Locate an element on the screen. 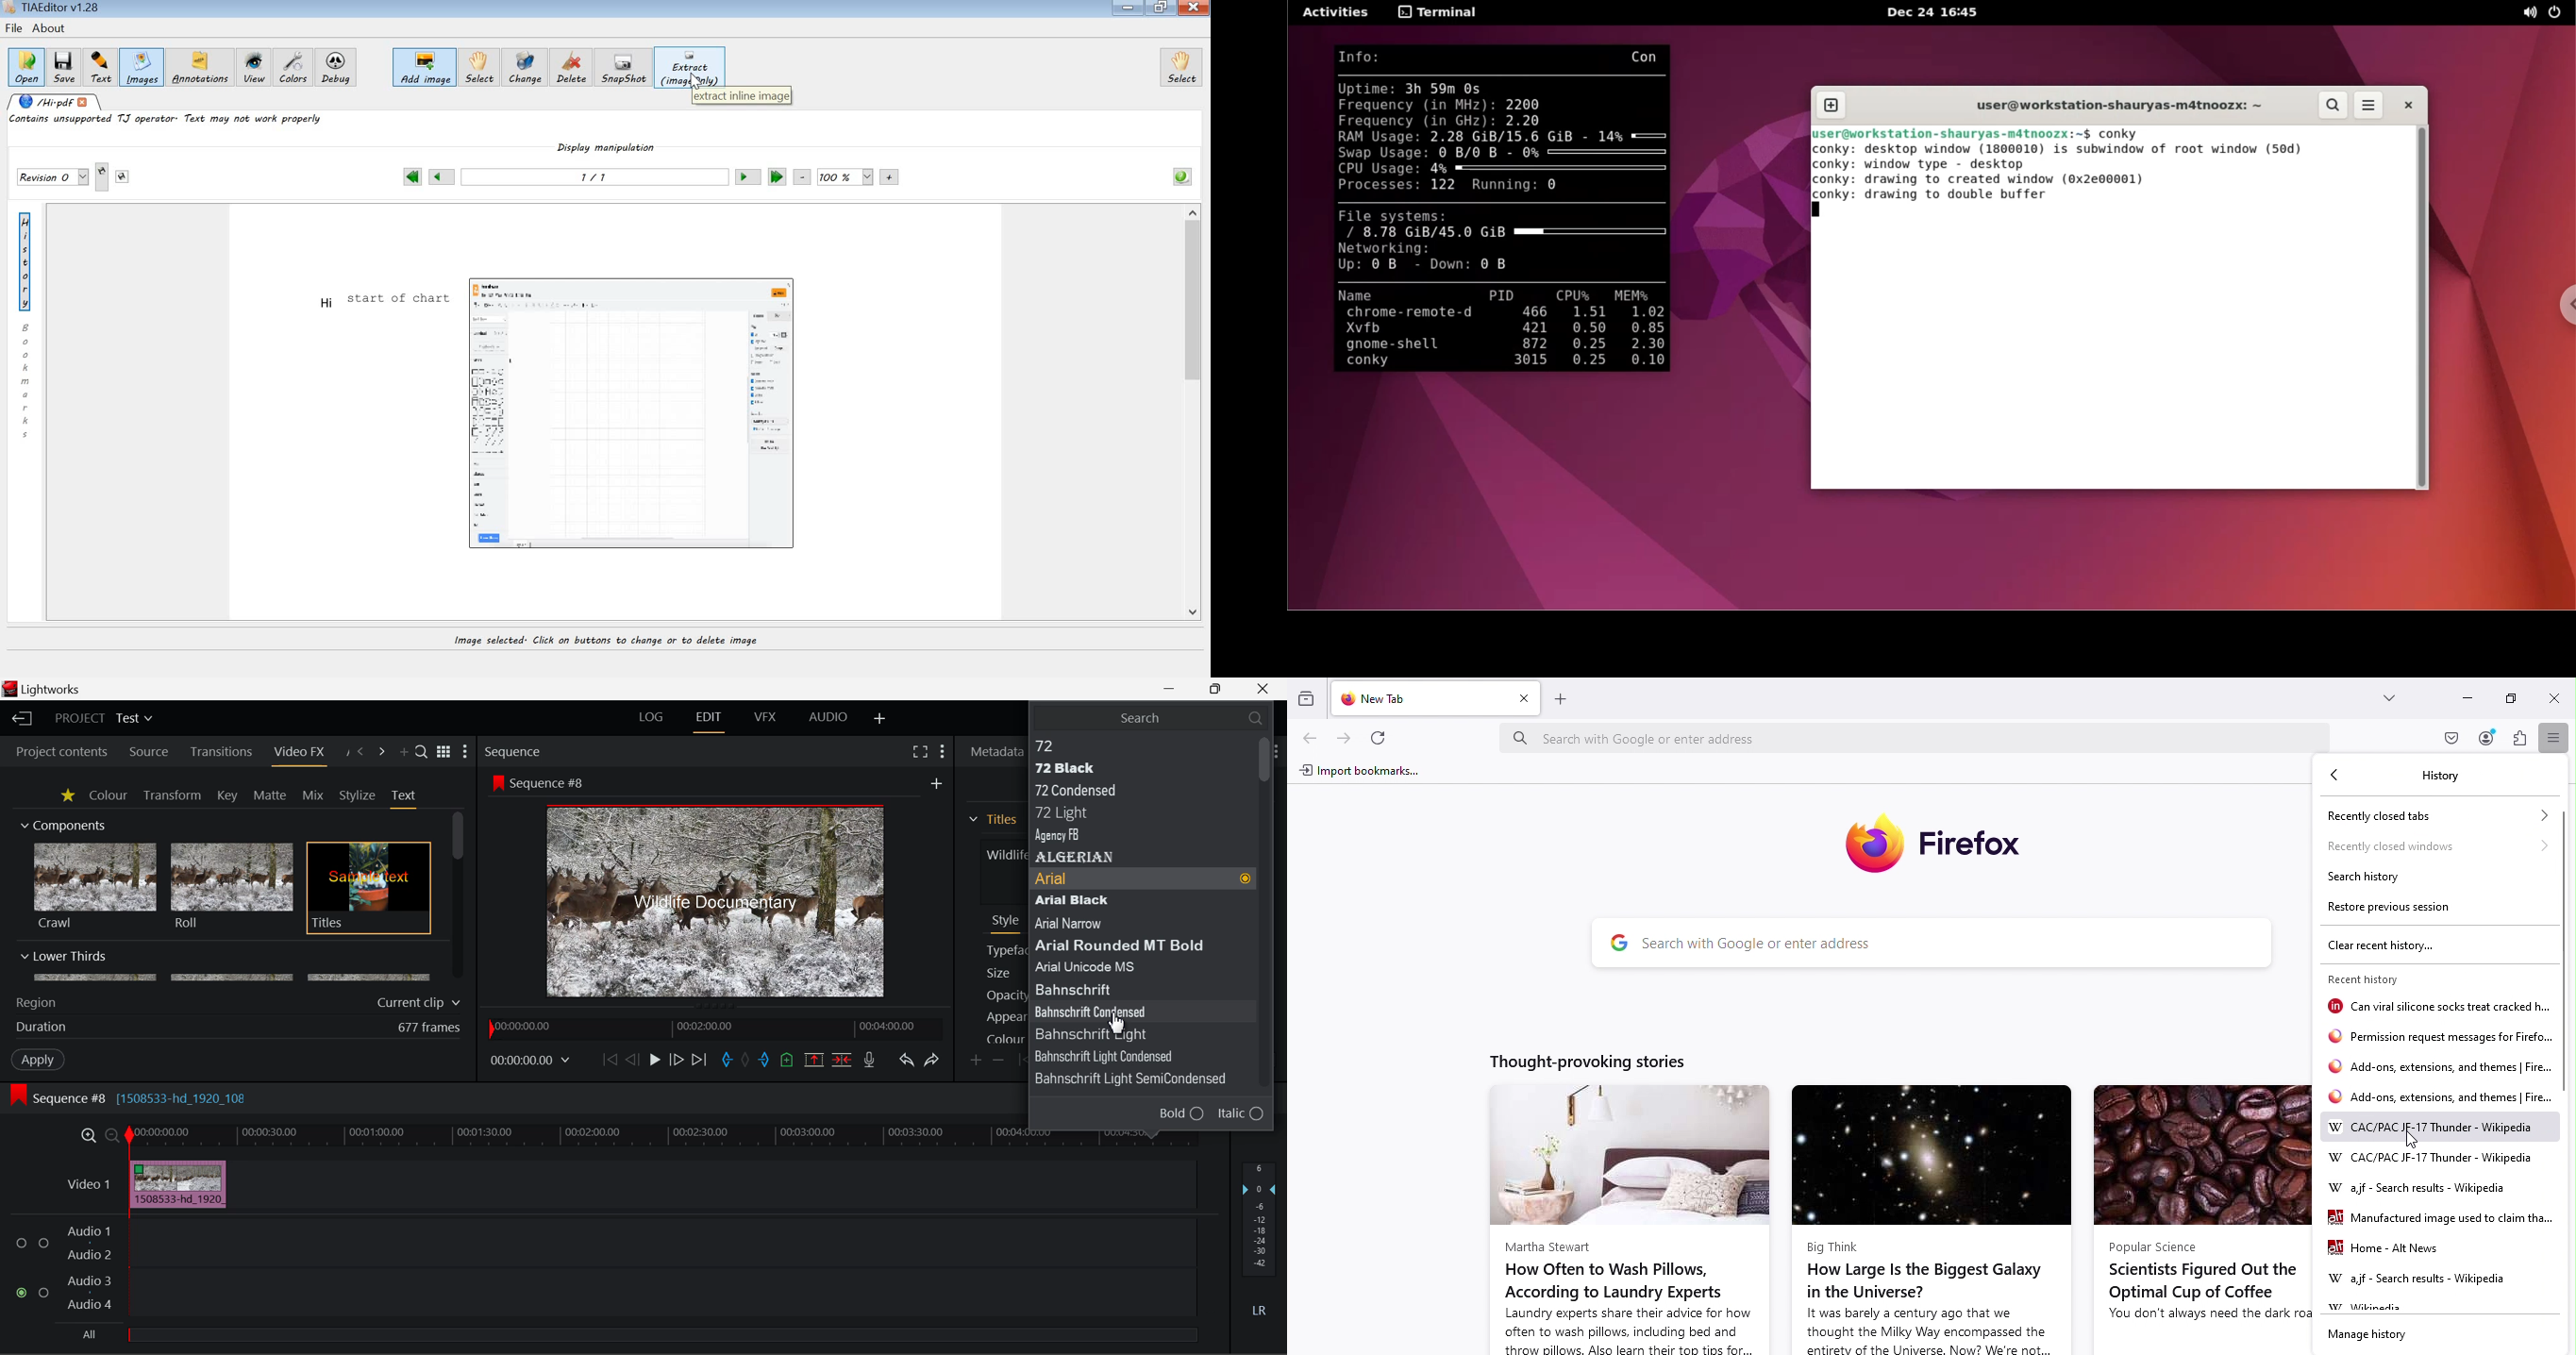 The image size is (2576, 1372). Search Typeface is located at coordinates (1151, 717).